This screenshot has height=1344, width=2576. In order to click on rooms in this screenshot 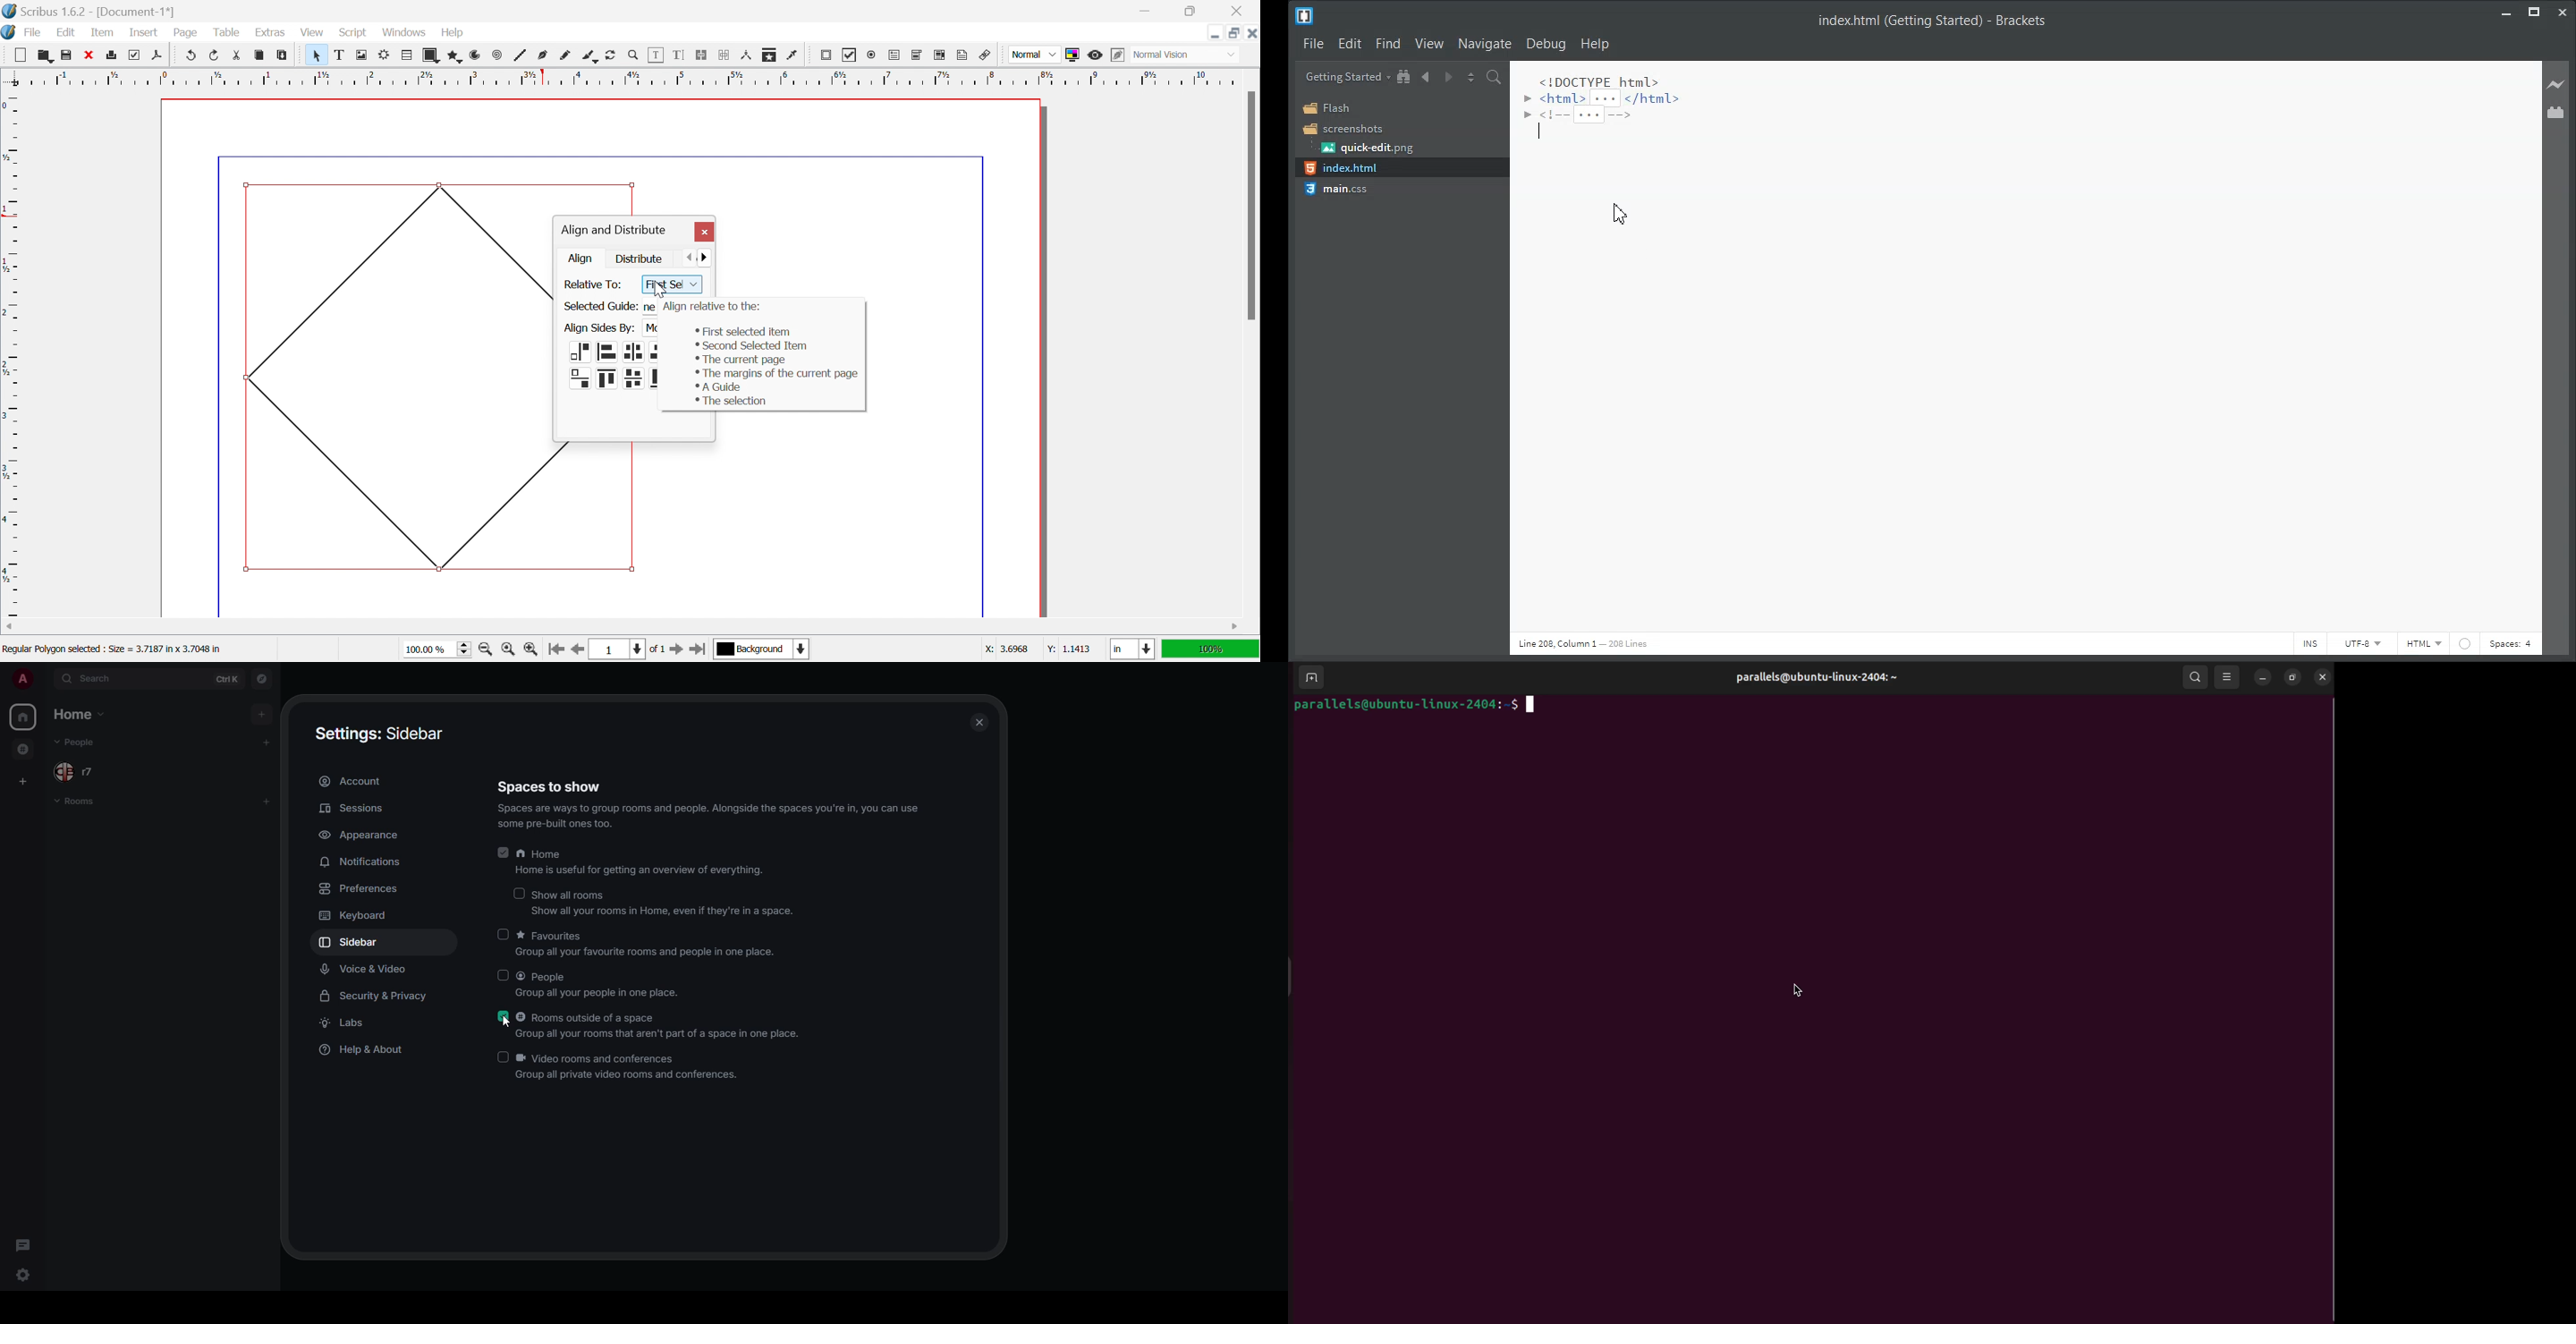, I will do `click(78, 802)`.